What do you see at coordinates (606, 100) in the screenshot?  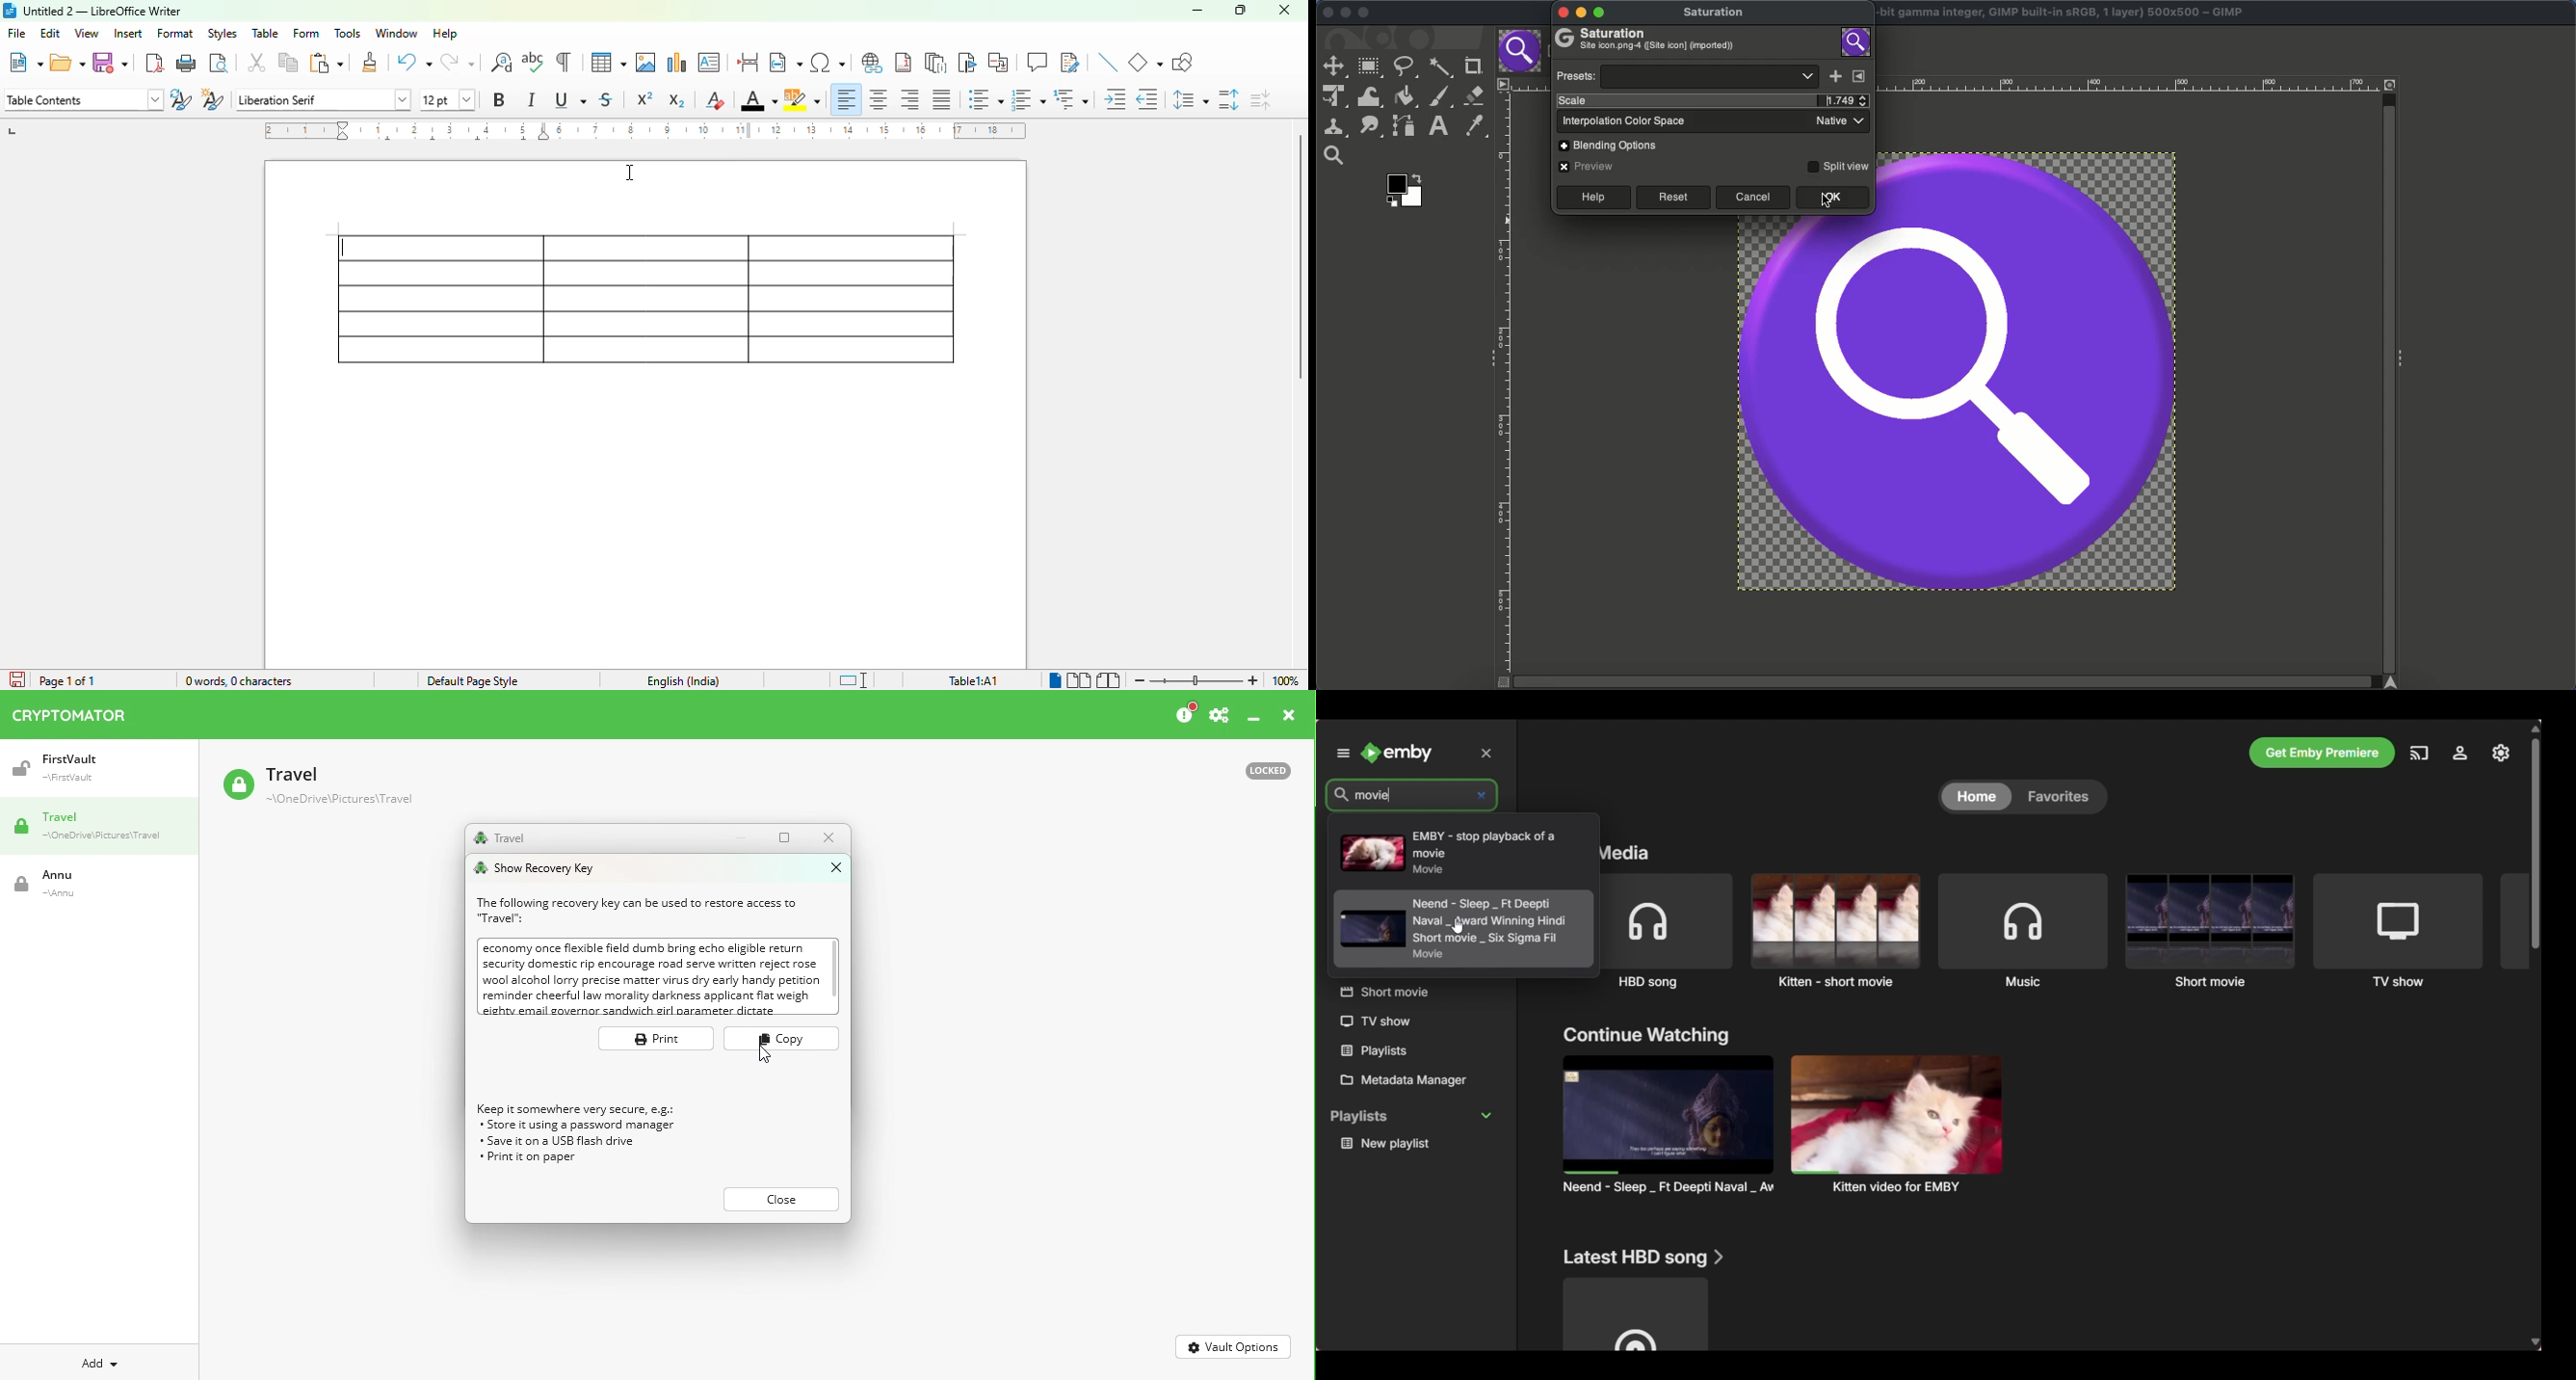 I see `strikethrough` at bounding box center [606, 100].